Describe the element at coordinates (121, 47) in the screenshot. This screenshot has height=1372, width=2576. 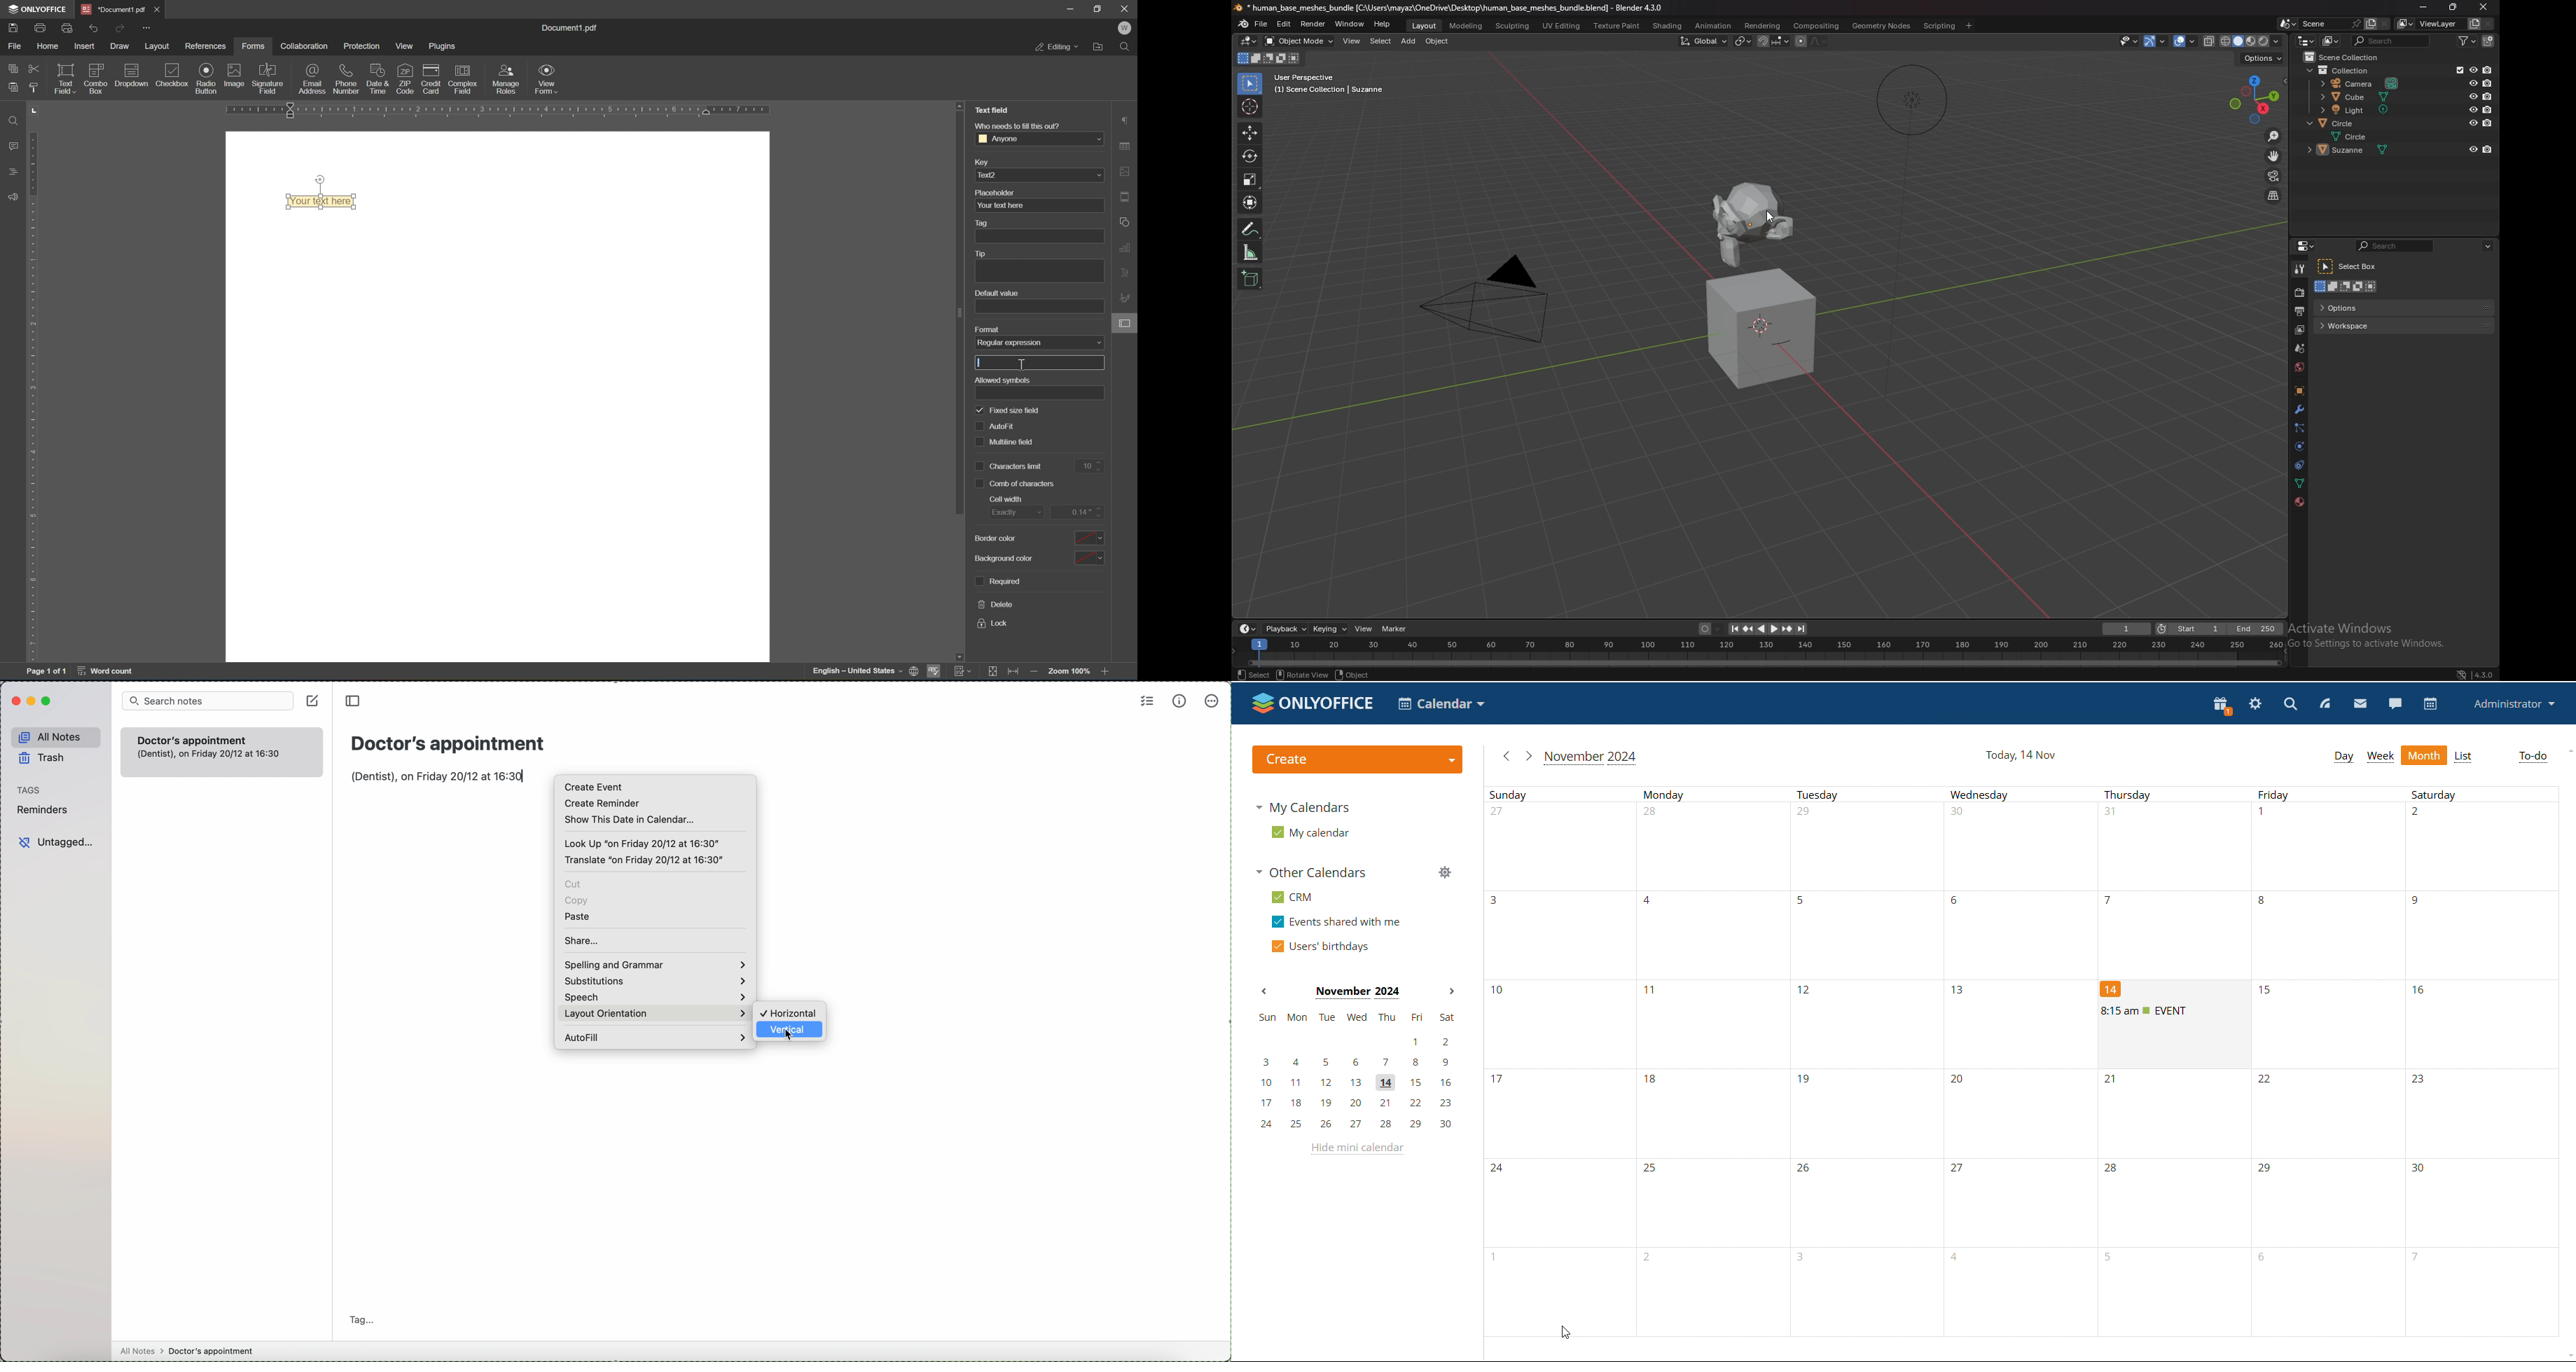
I see `draw` at that location.